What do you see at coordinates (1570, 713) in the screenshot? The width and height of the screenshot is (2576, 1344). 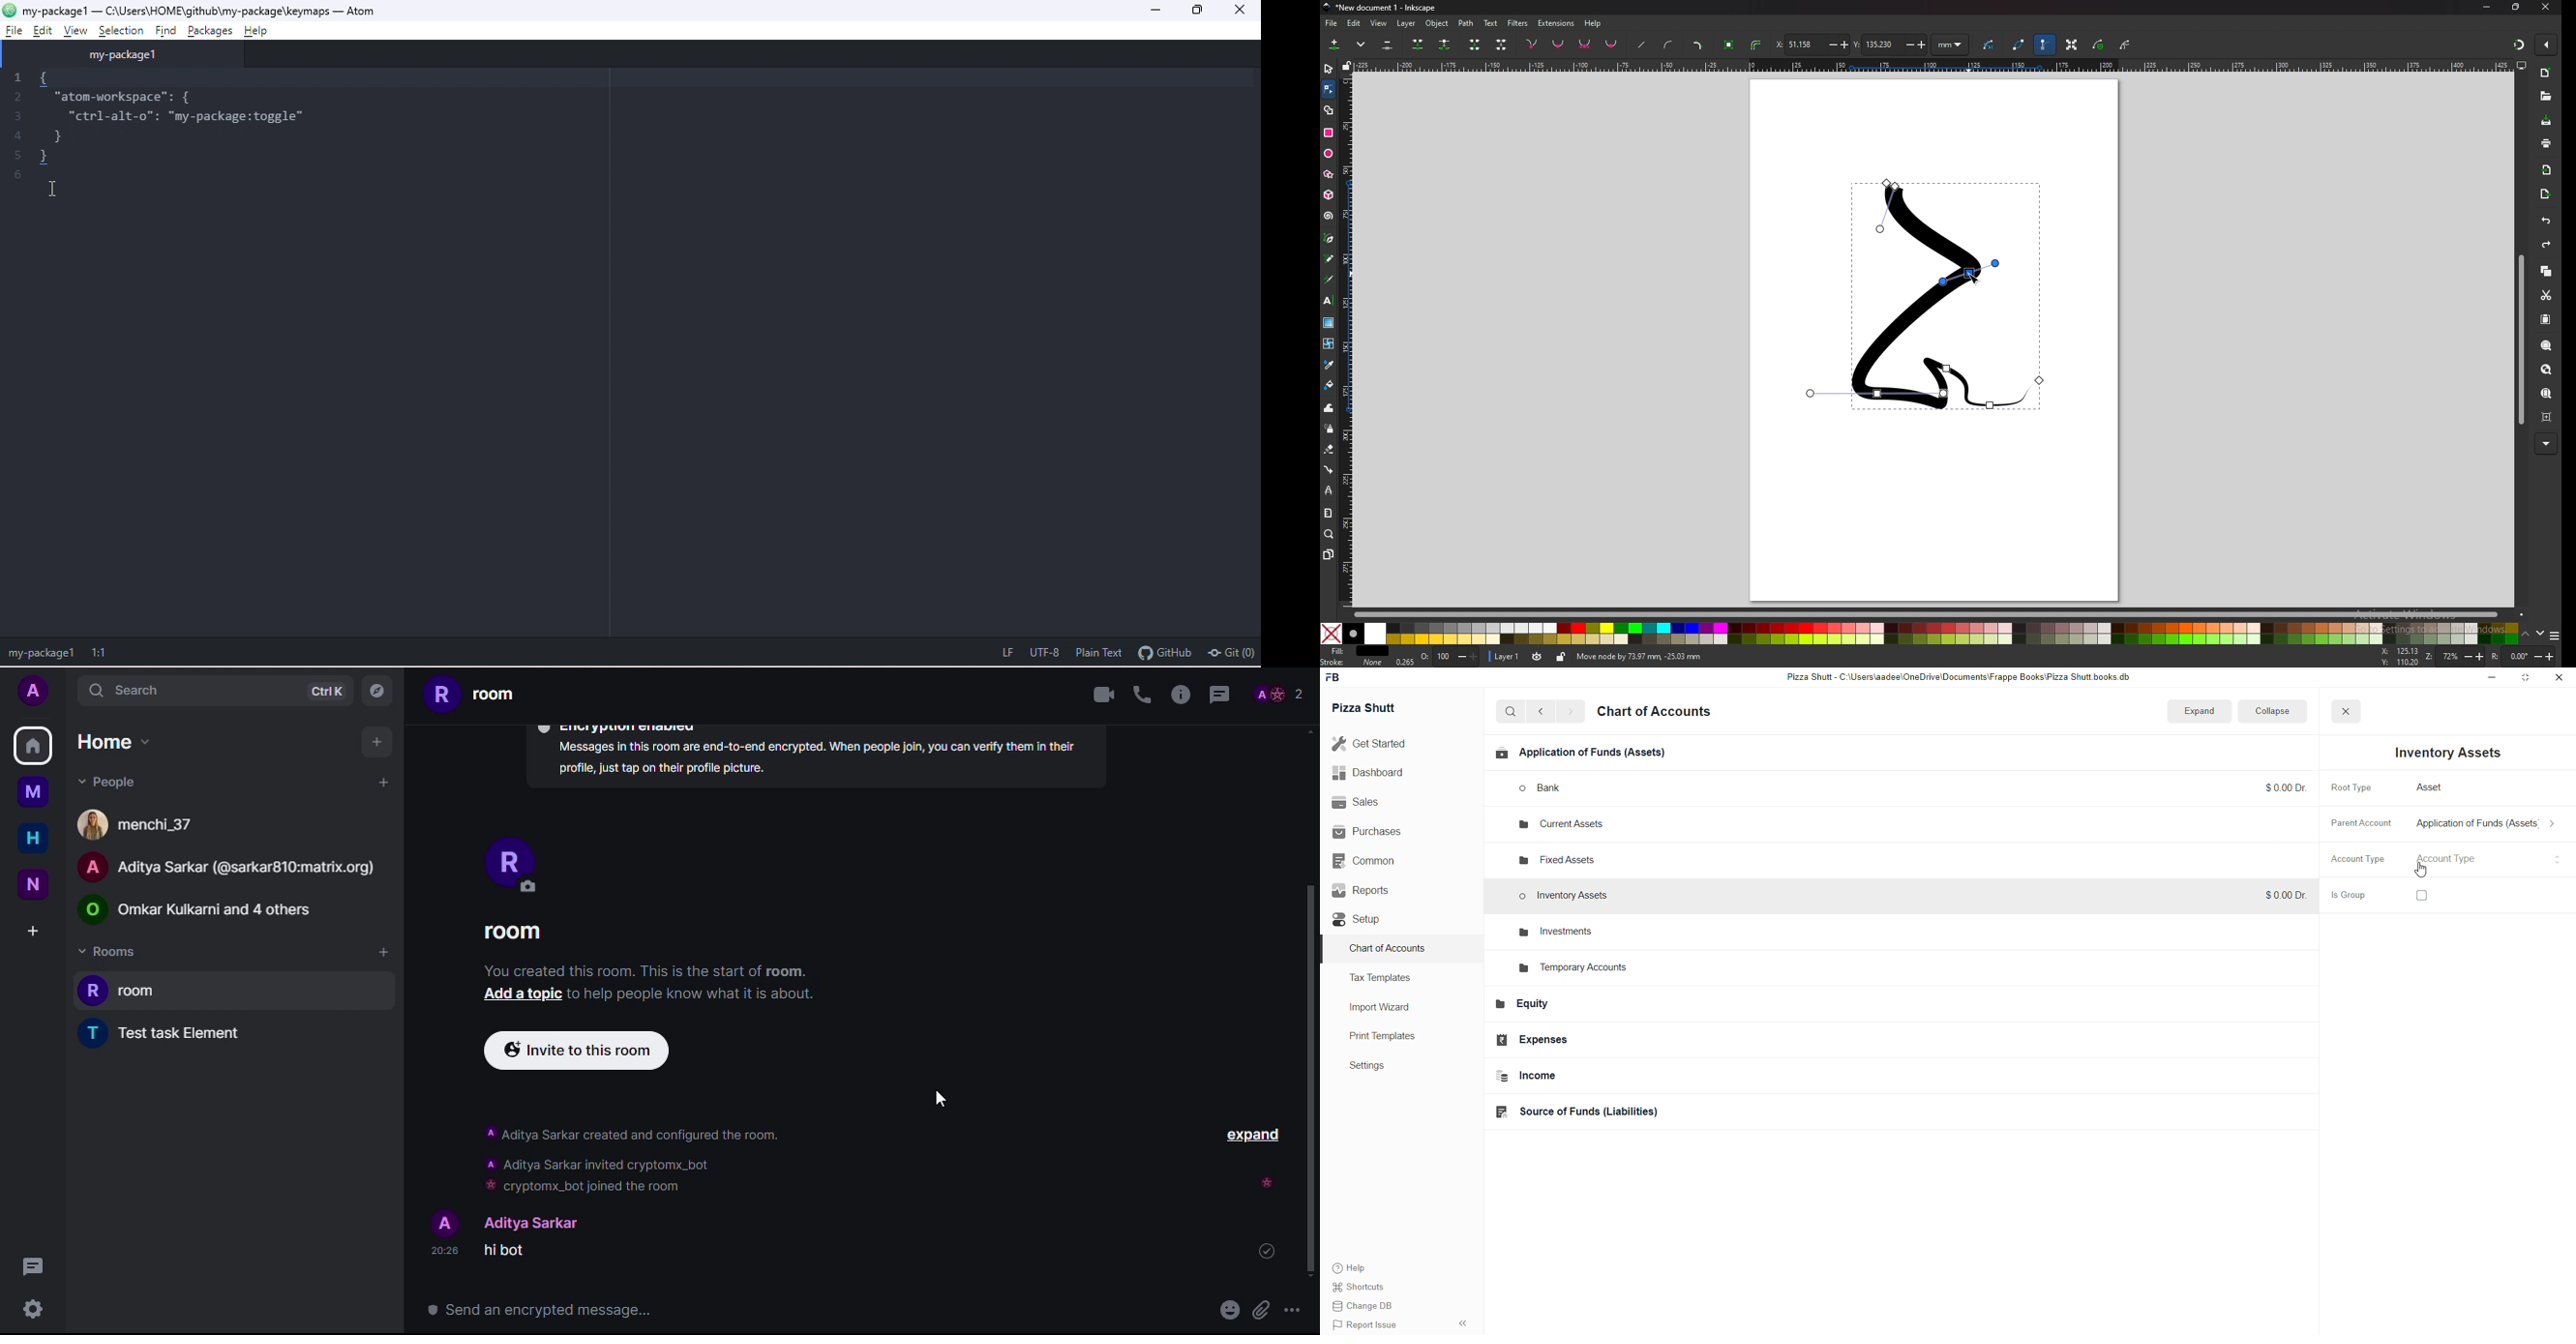 I see `go forward ` at bounding box center [1570, 713].